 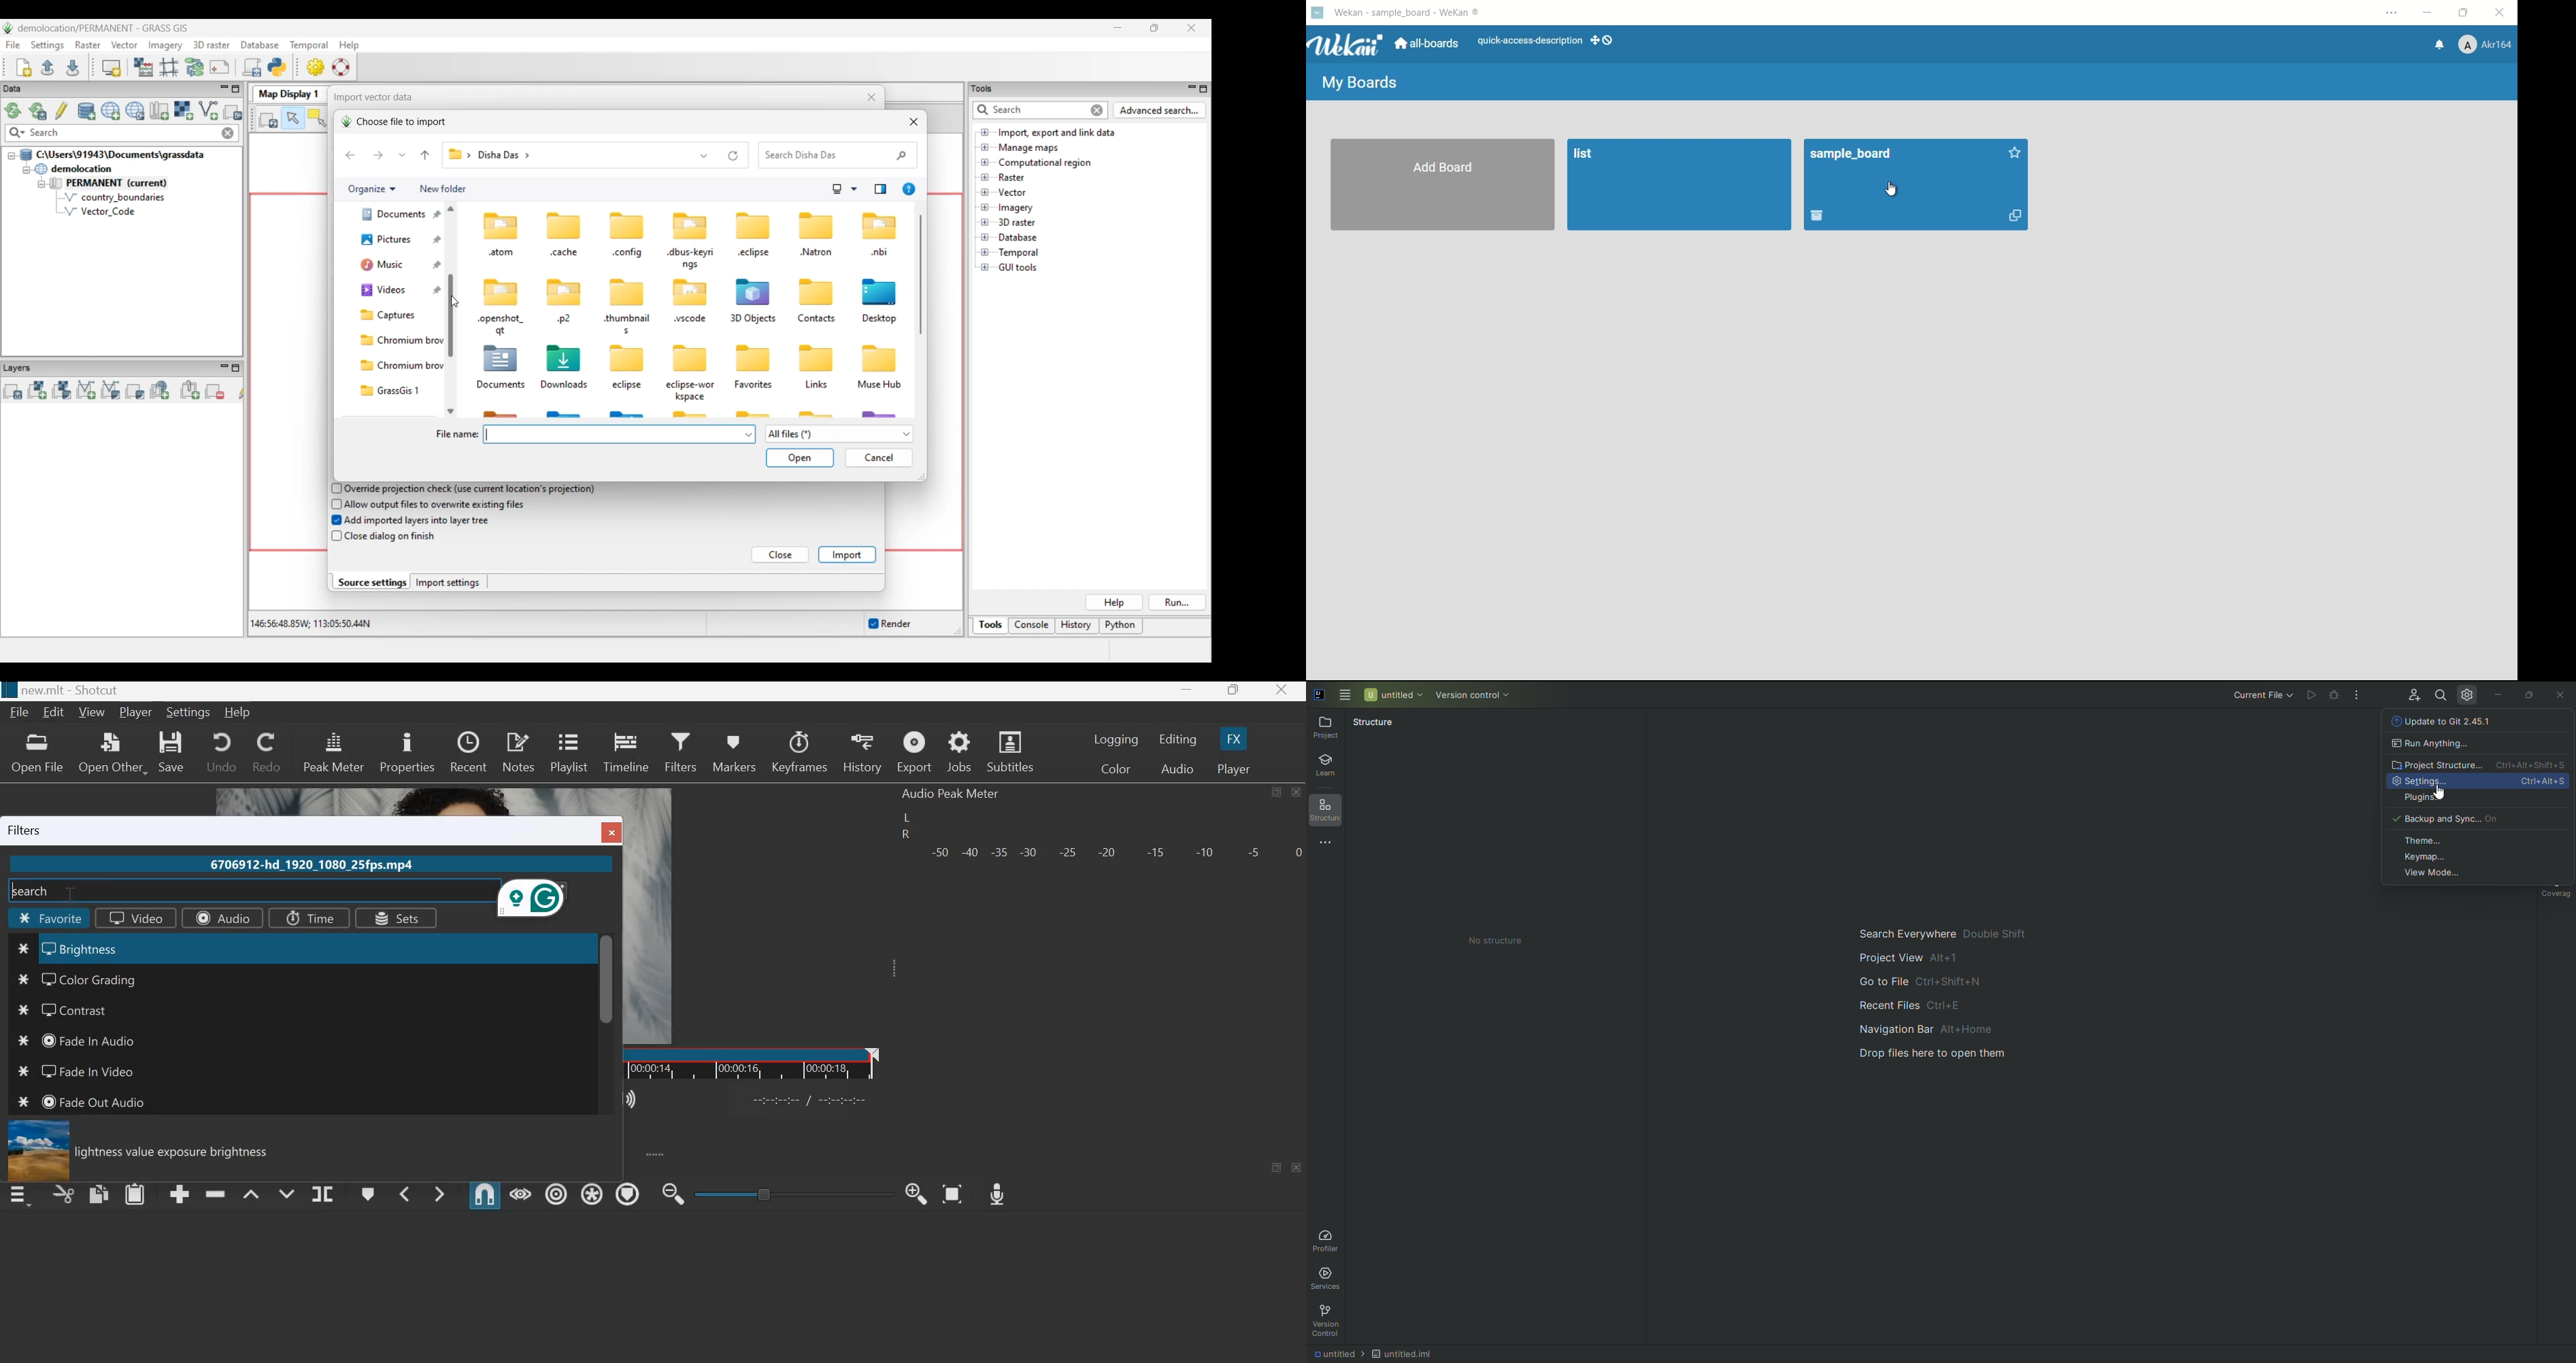 I want to click on maximize, so click(x=1275, y=792).